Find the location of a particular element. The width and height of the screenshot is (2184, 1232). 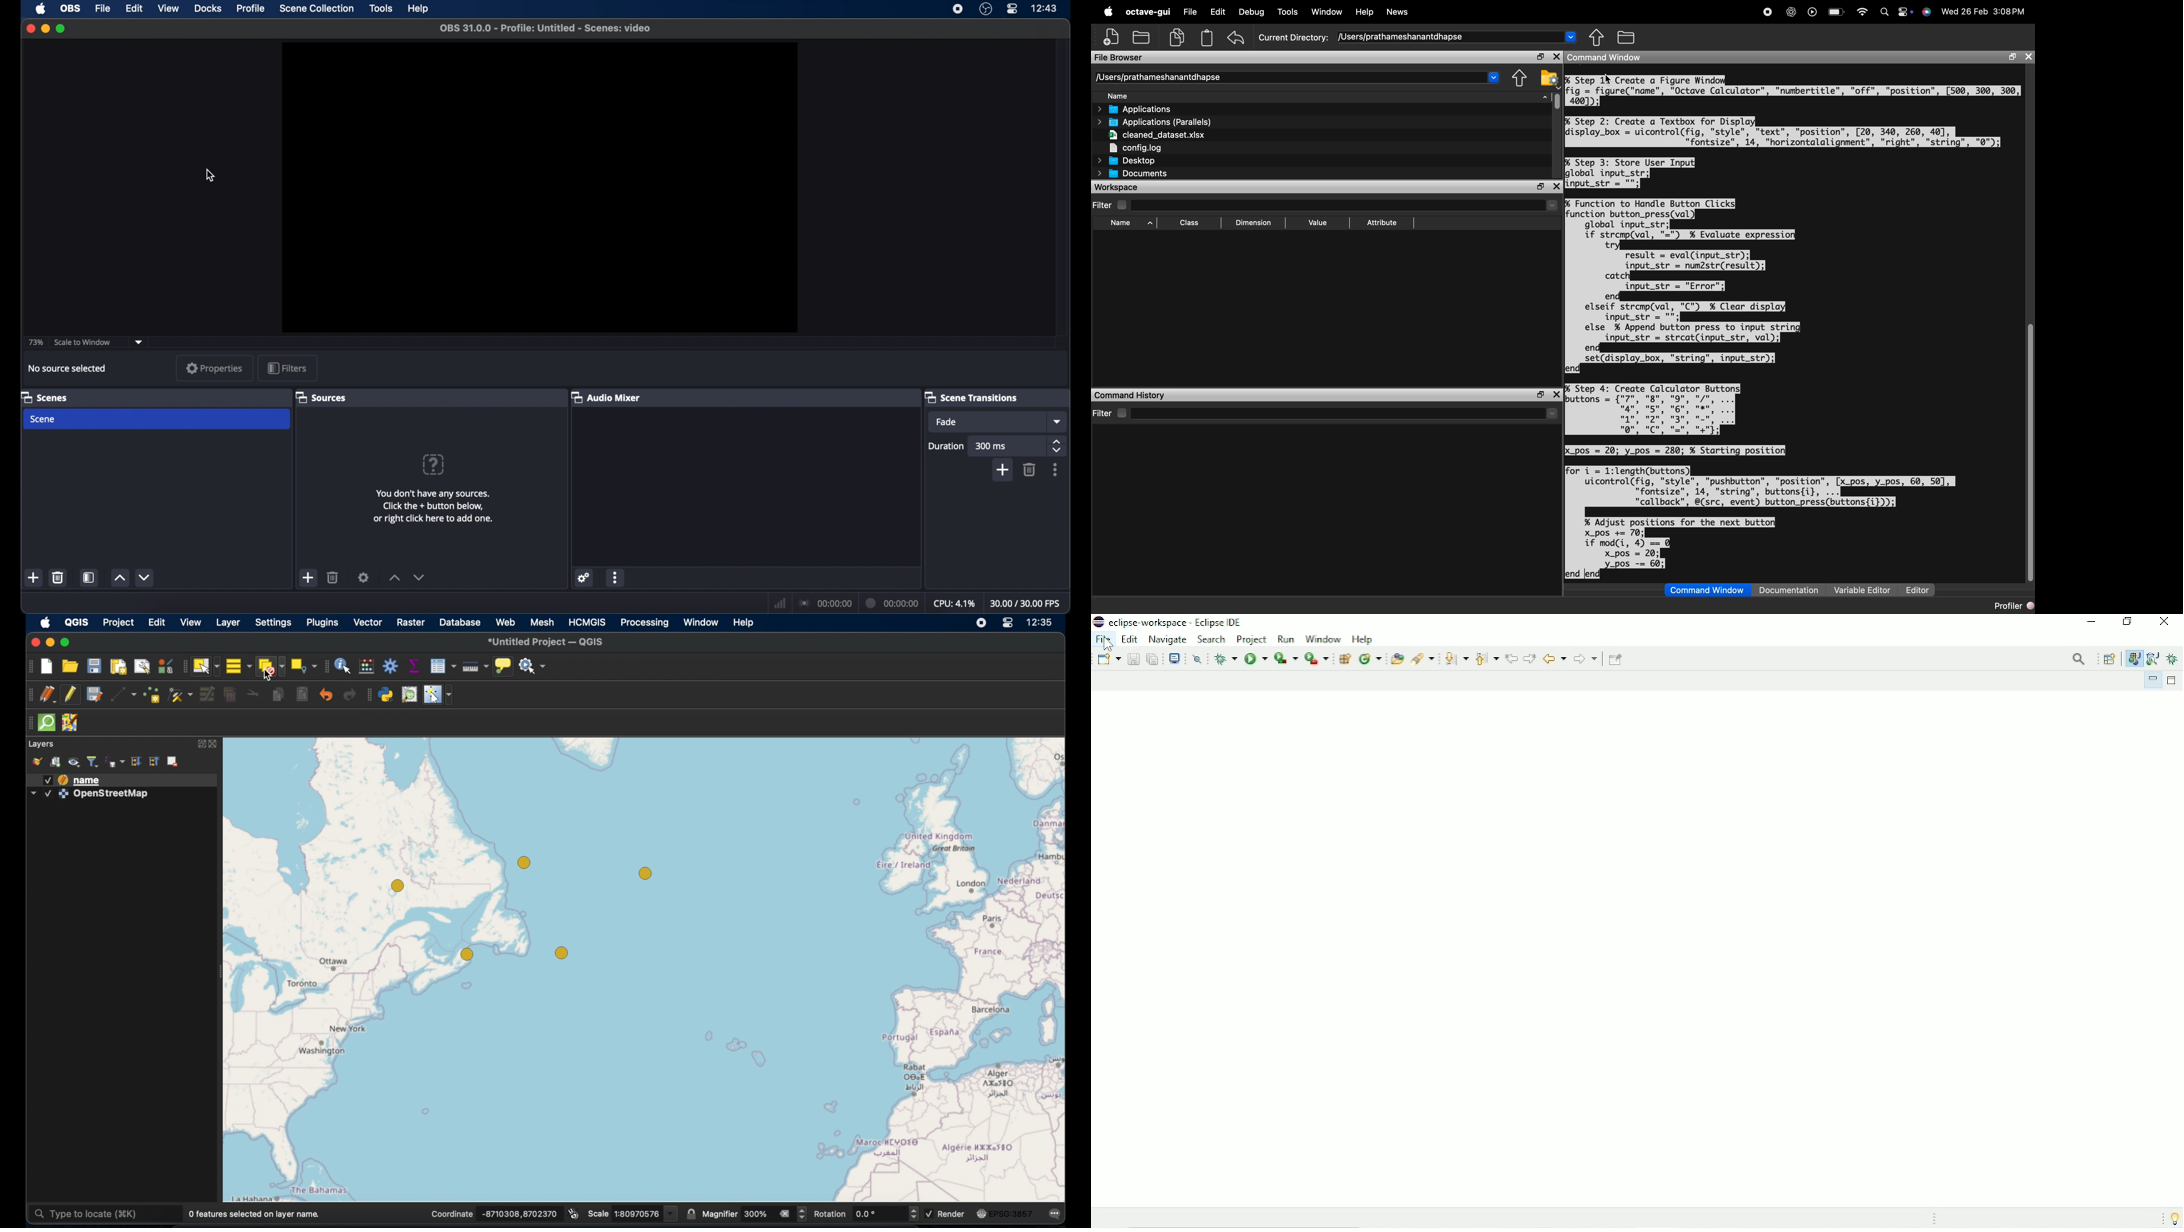

preview is located at coordinates (538, 188).